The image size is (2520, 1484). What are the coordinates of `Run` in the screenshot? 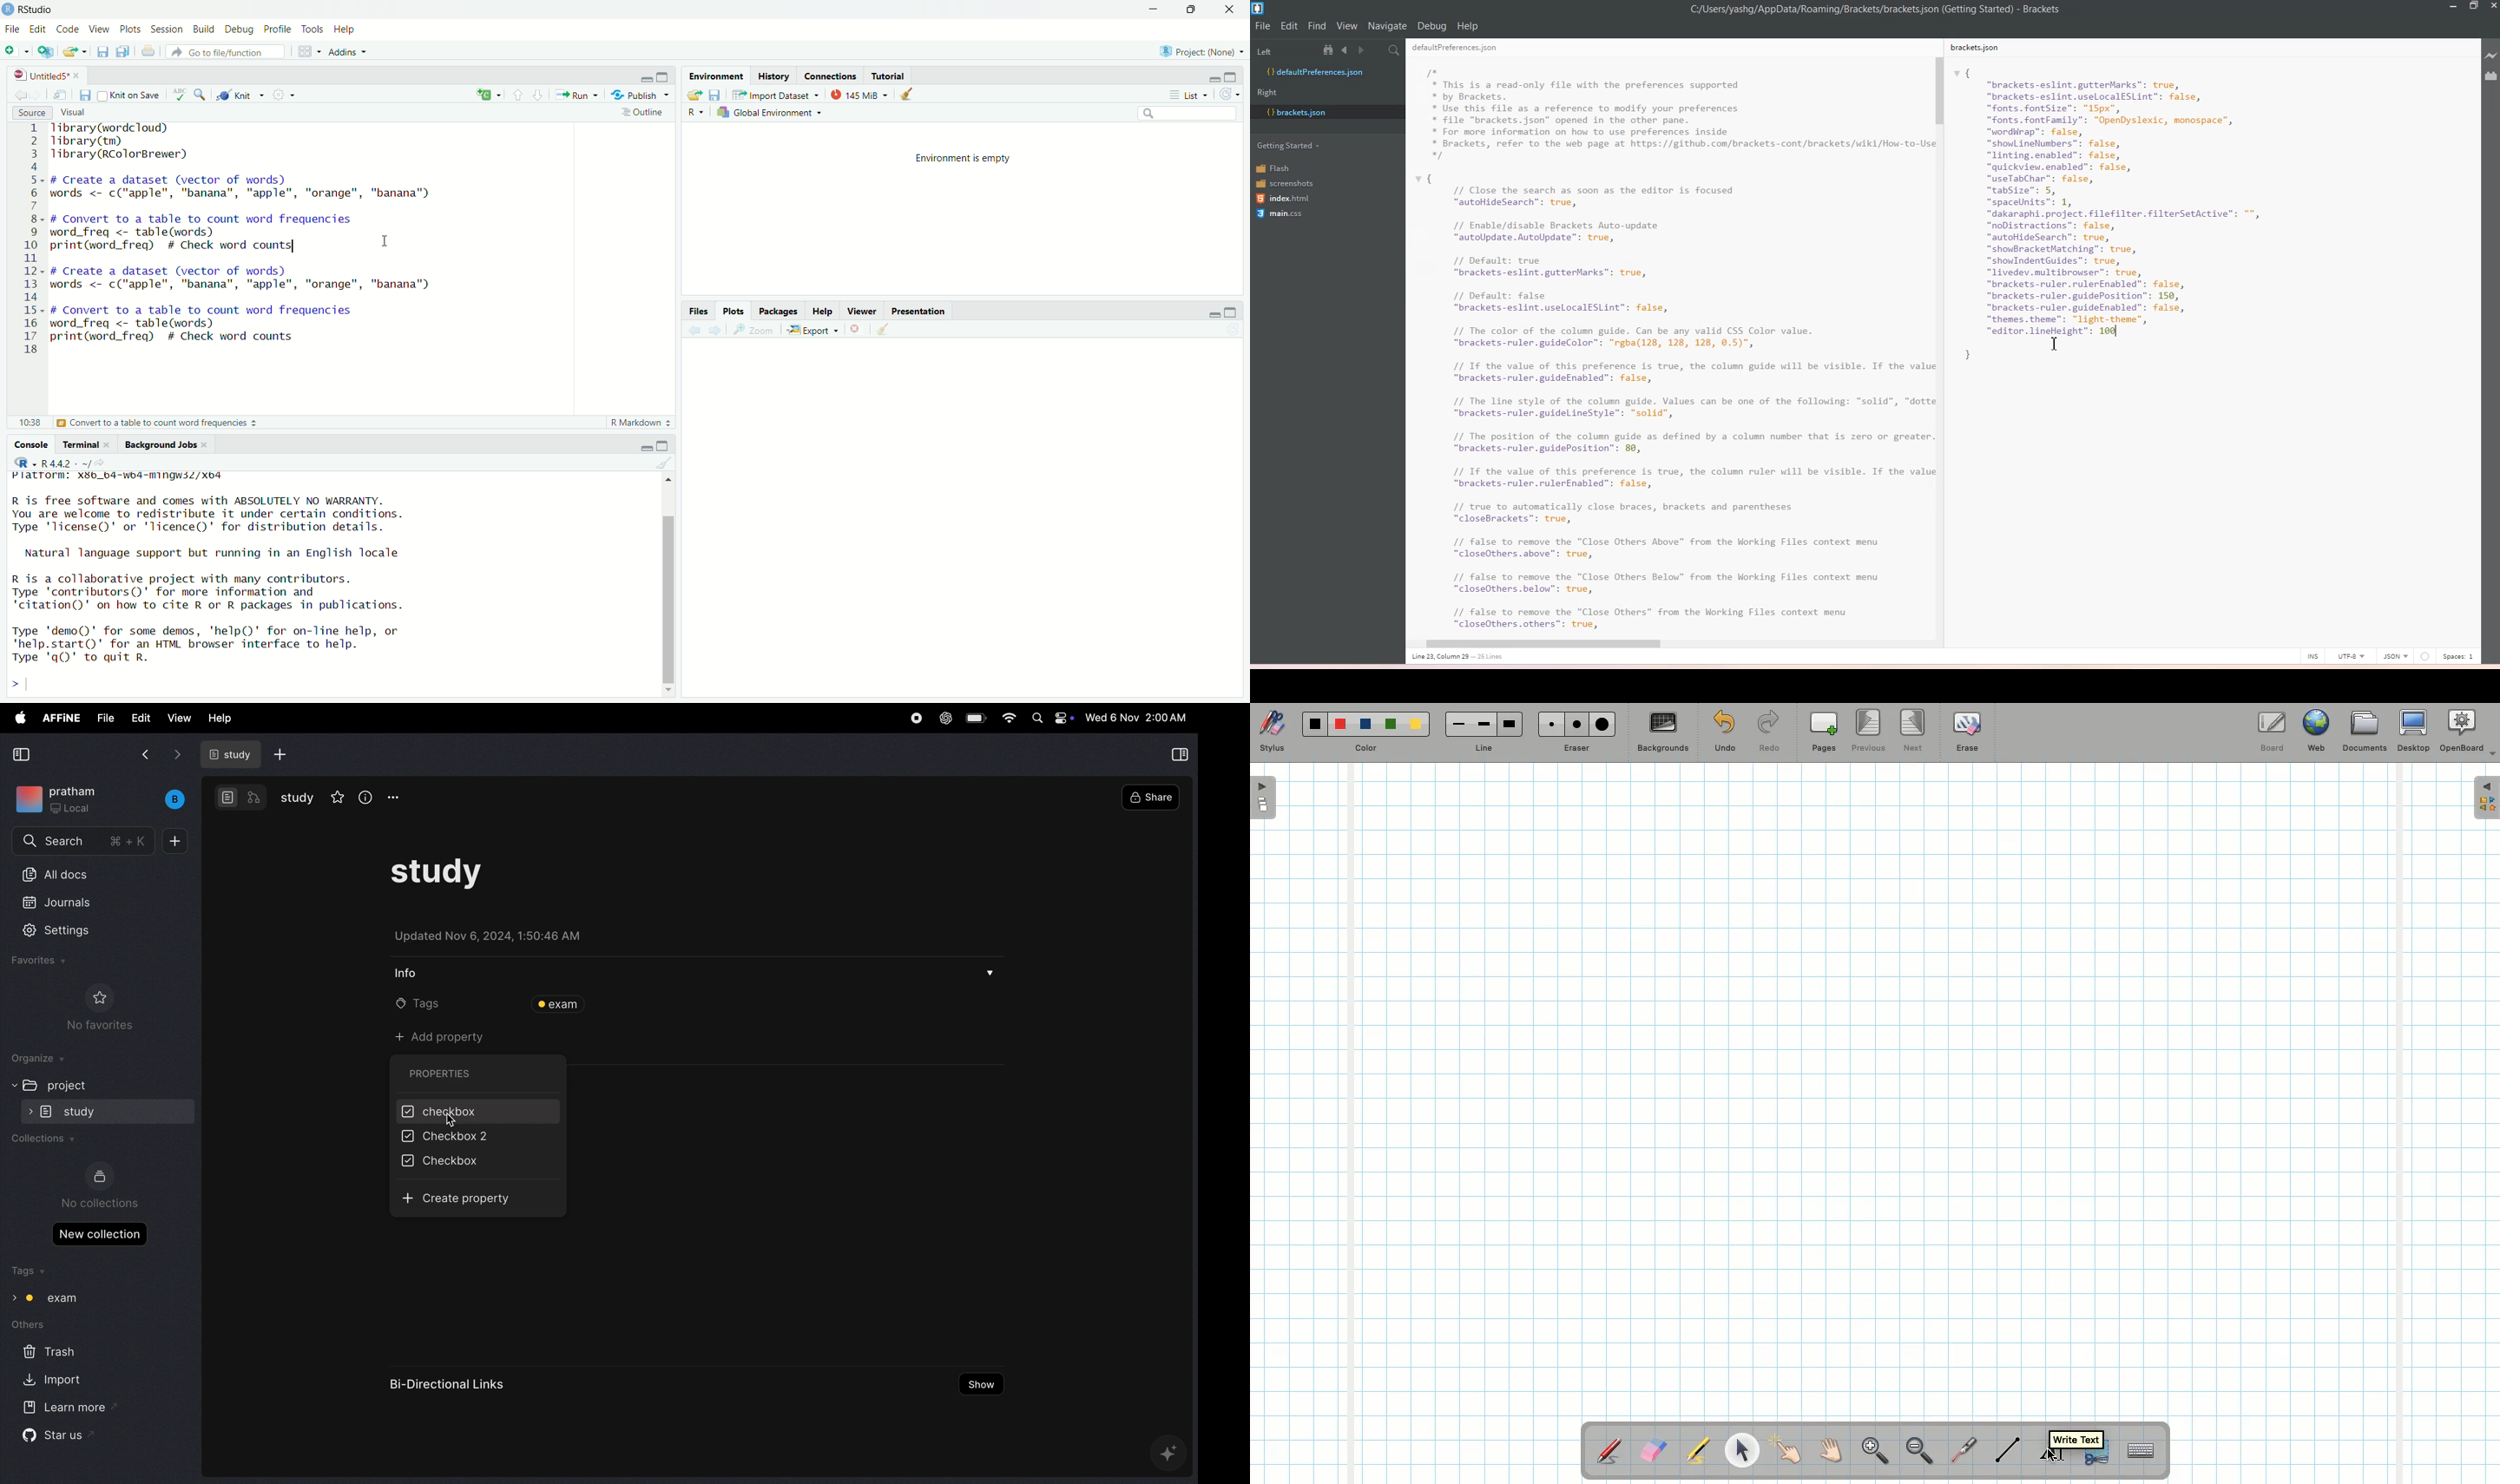 It's located at (578, 96).